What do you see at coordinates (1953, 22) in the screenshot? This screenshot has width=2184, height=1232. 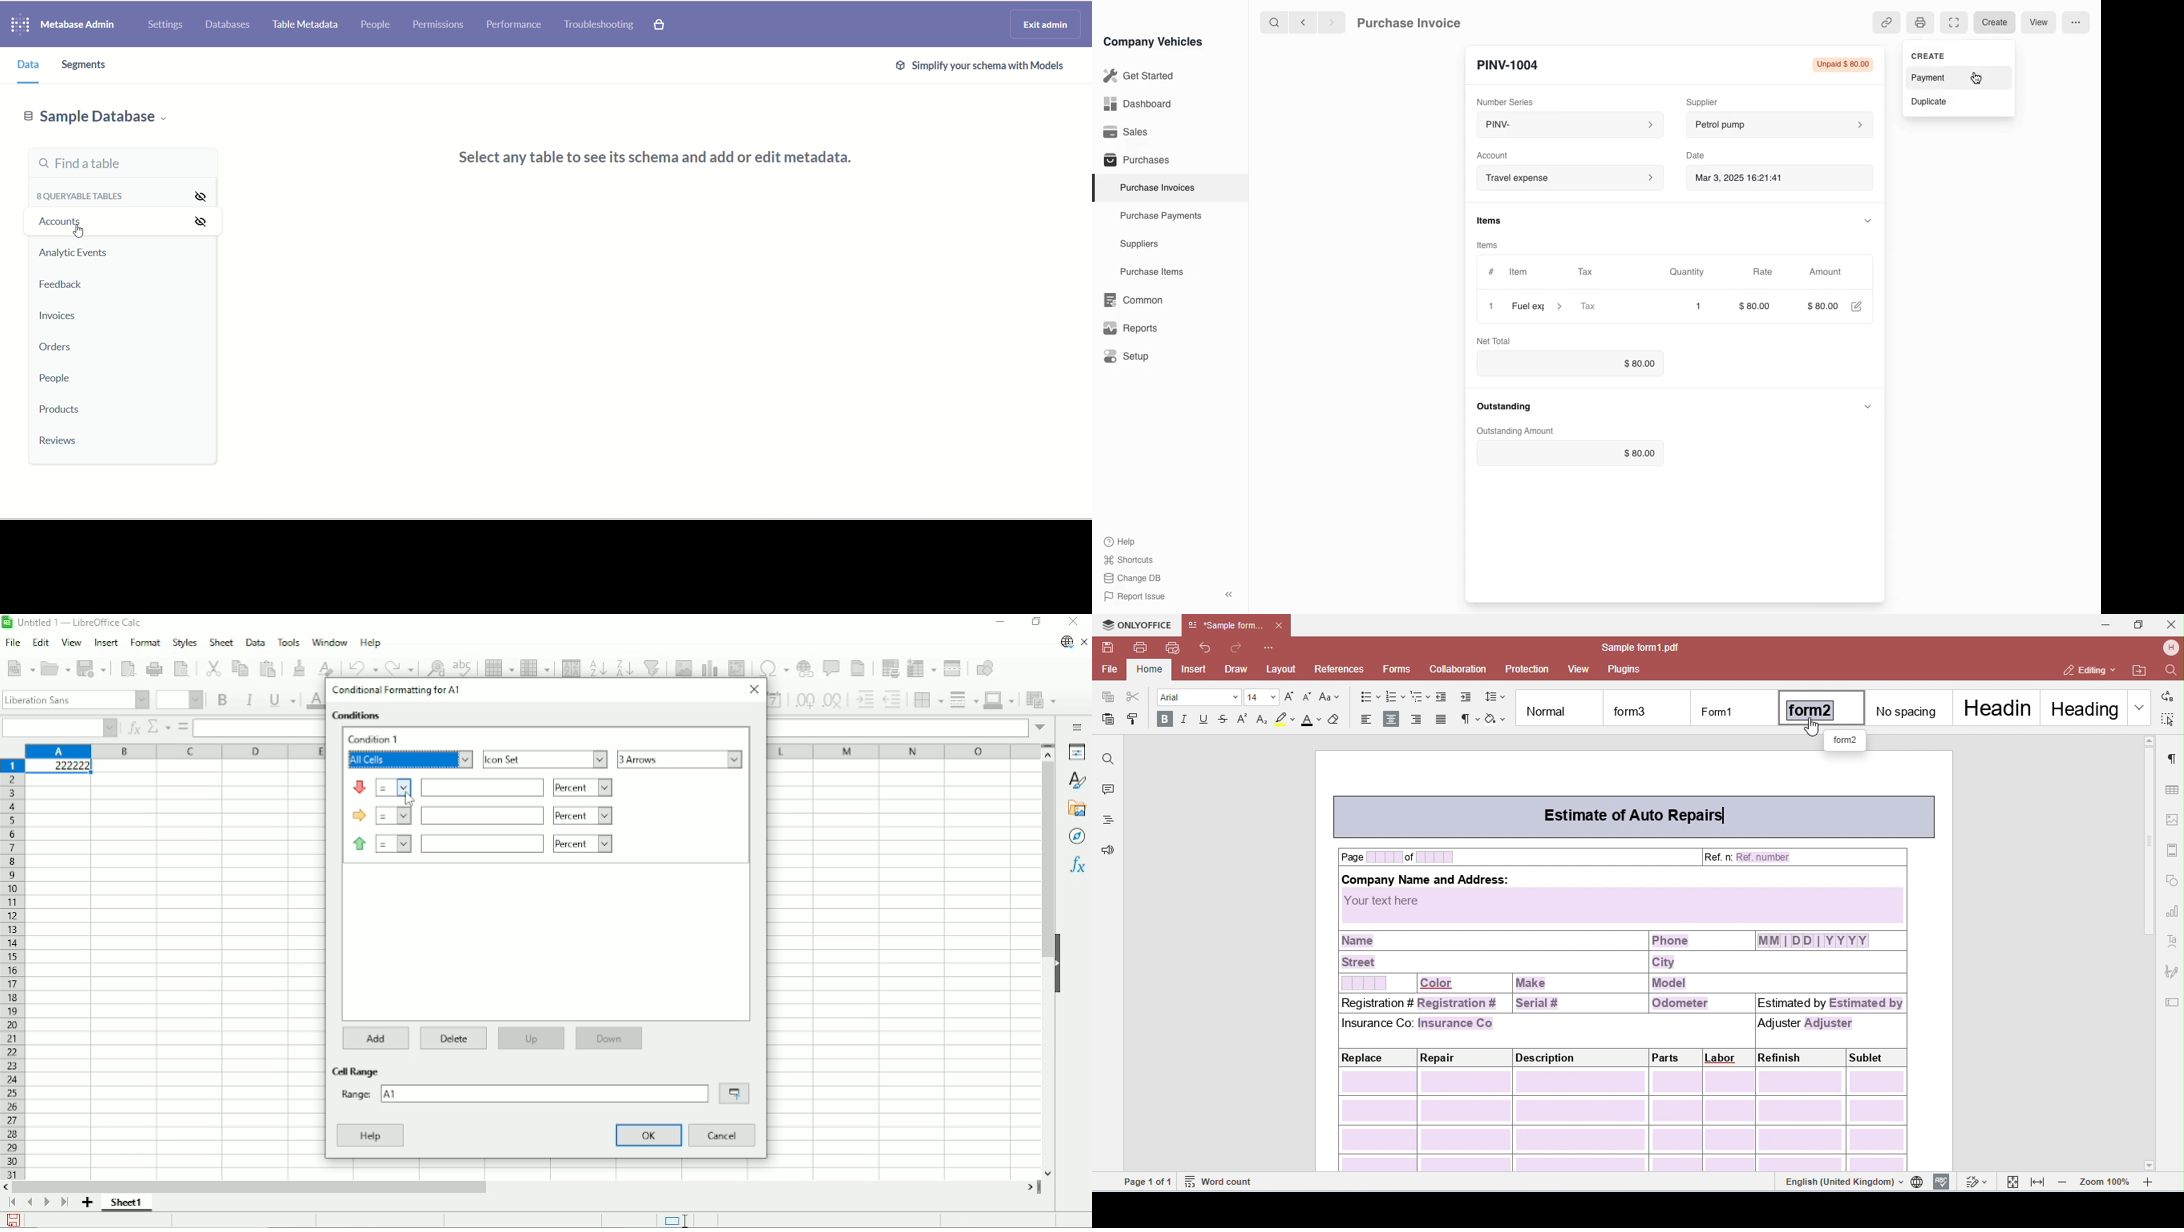 I see `full screen` at bounding box center [1953, 22].